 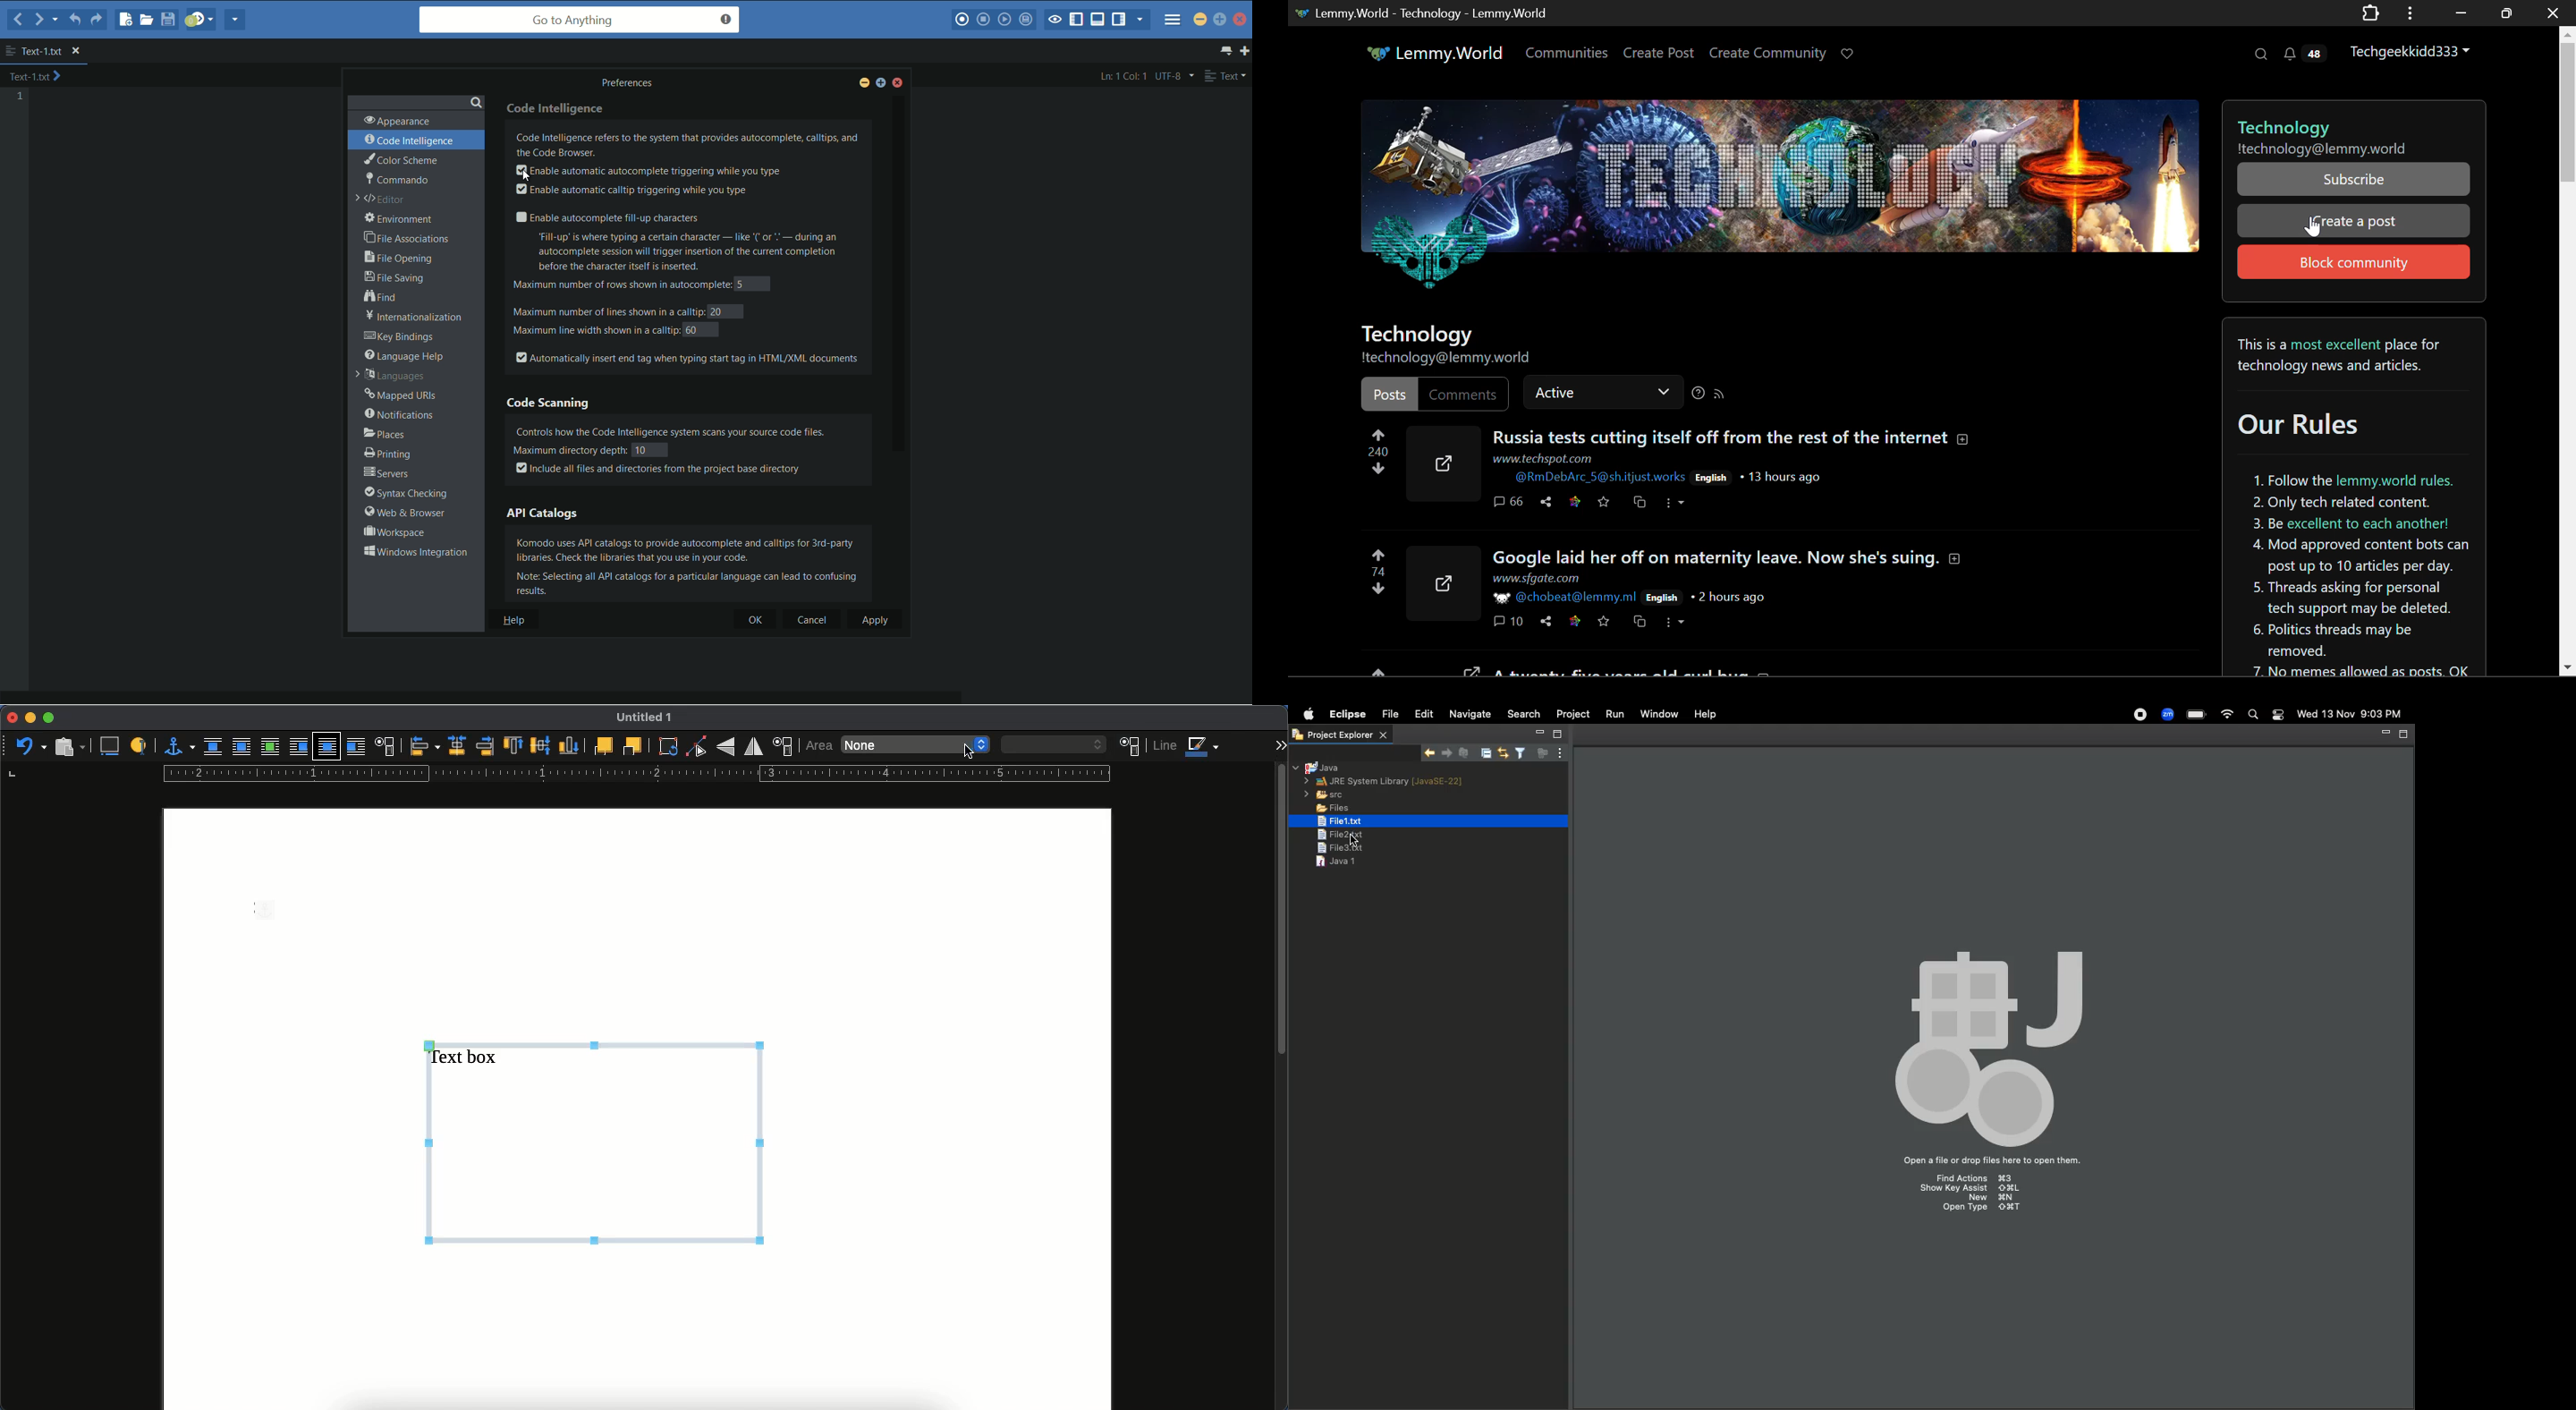 What do you see at coordinates (1695, 672) in the screenshot?
I see `Community Post` at bounding box center [1695, 672].